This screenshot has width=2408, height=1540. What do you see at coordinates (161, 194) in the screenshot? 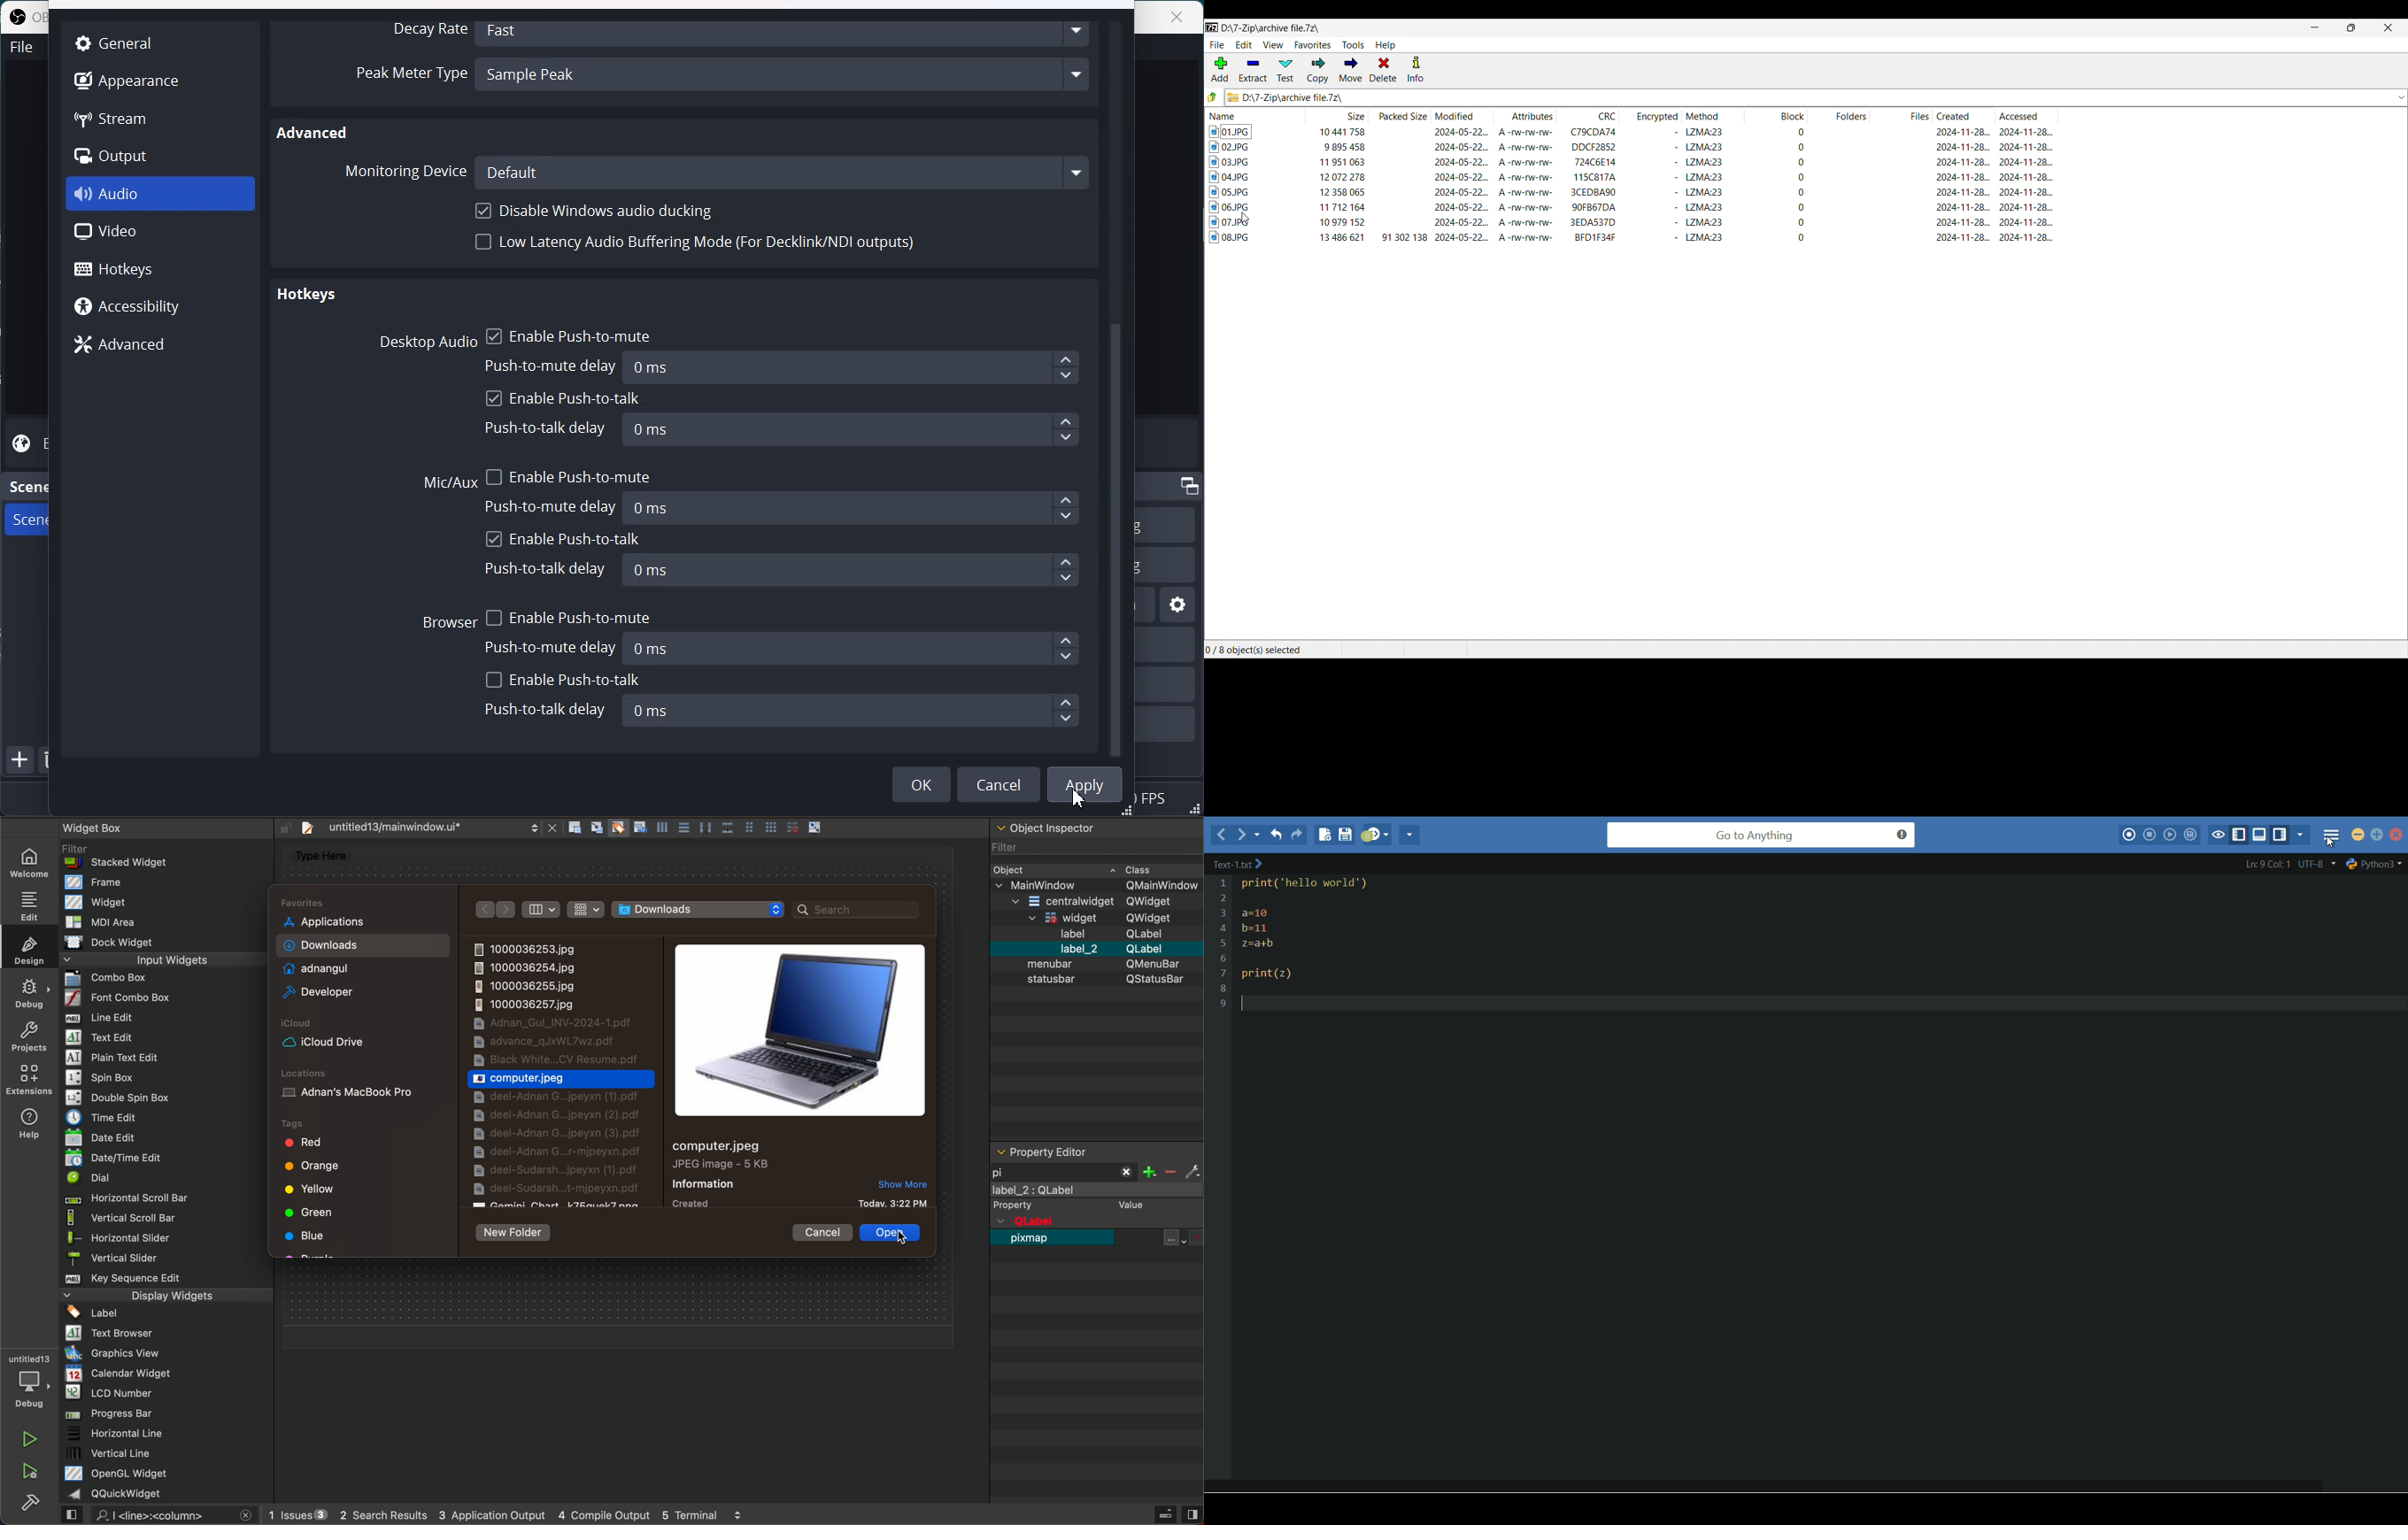
I see `Audio` at bounding box center [161, 194].